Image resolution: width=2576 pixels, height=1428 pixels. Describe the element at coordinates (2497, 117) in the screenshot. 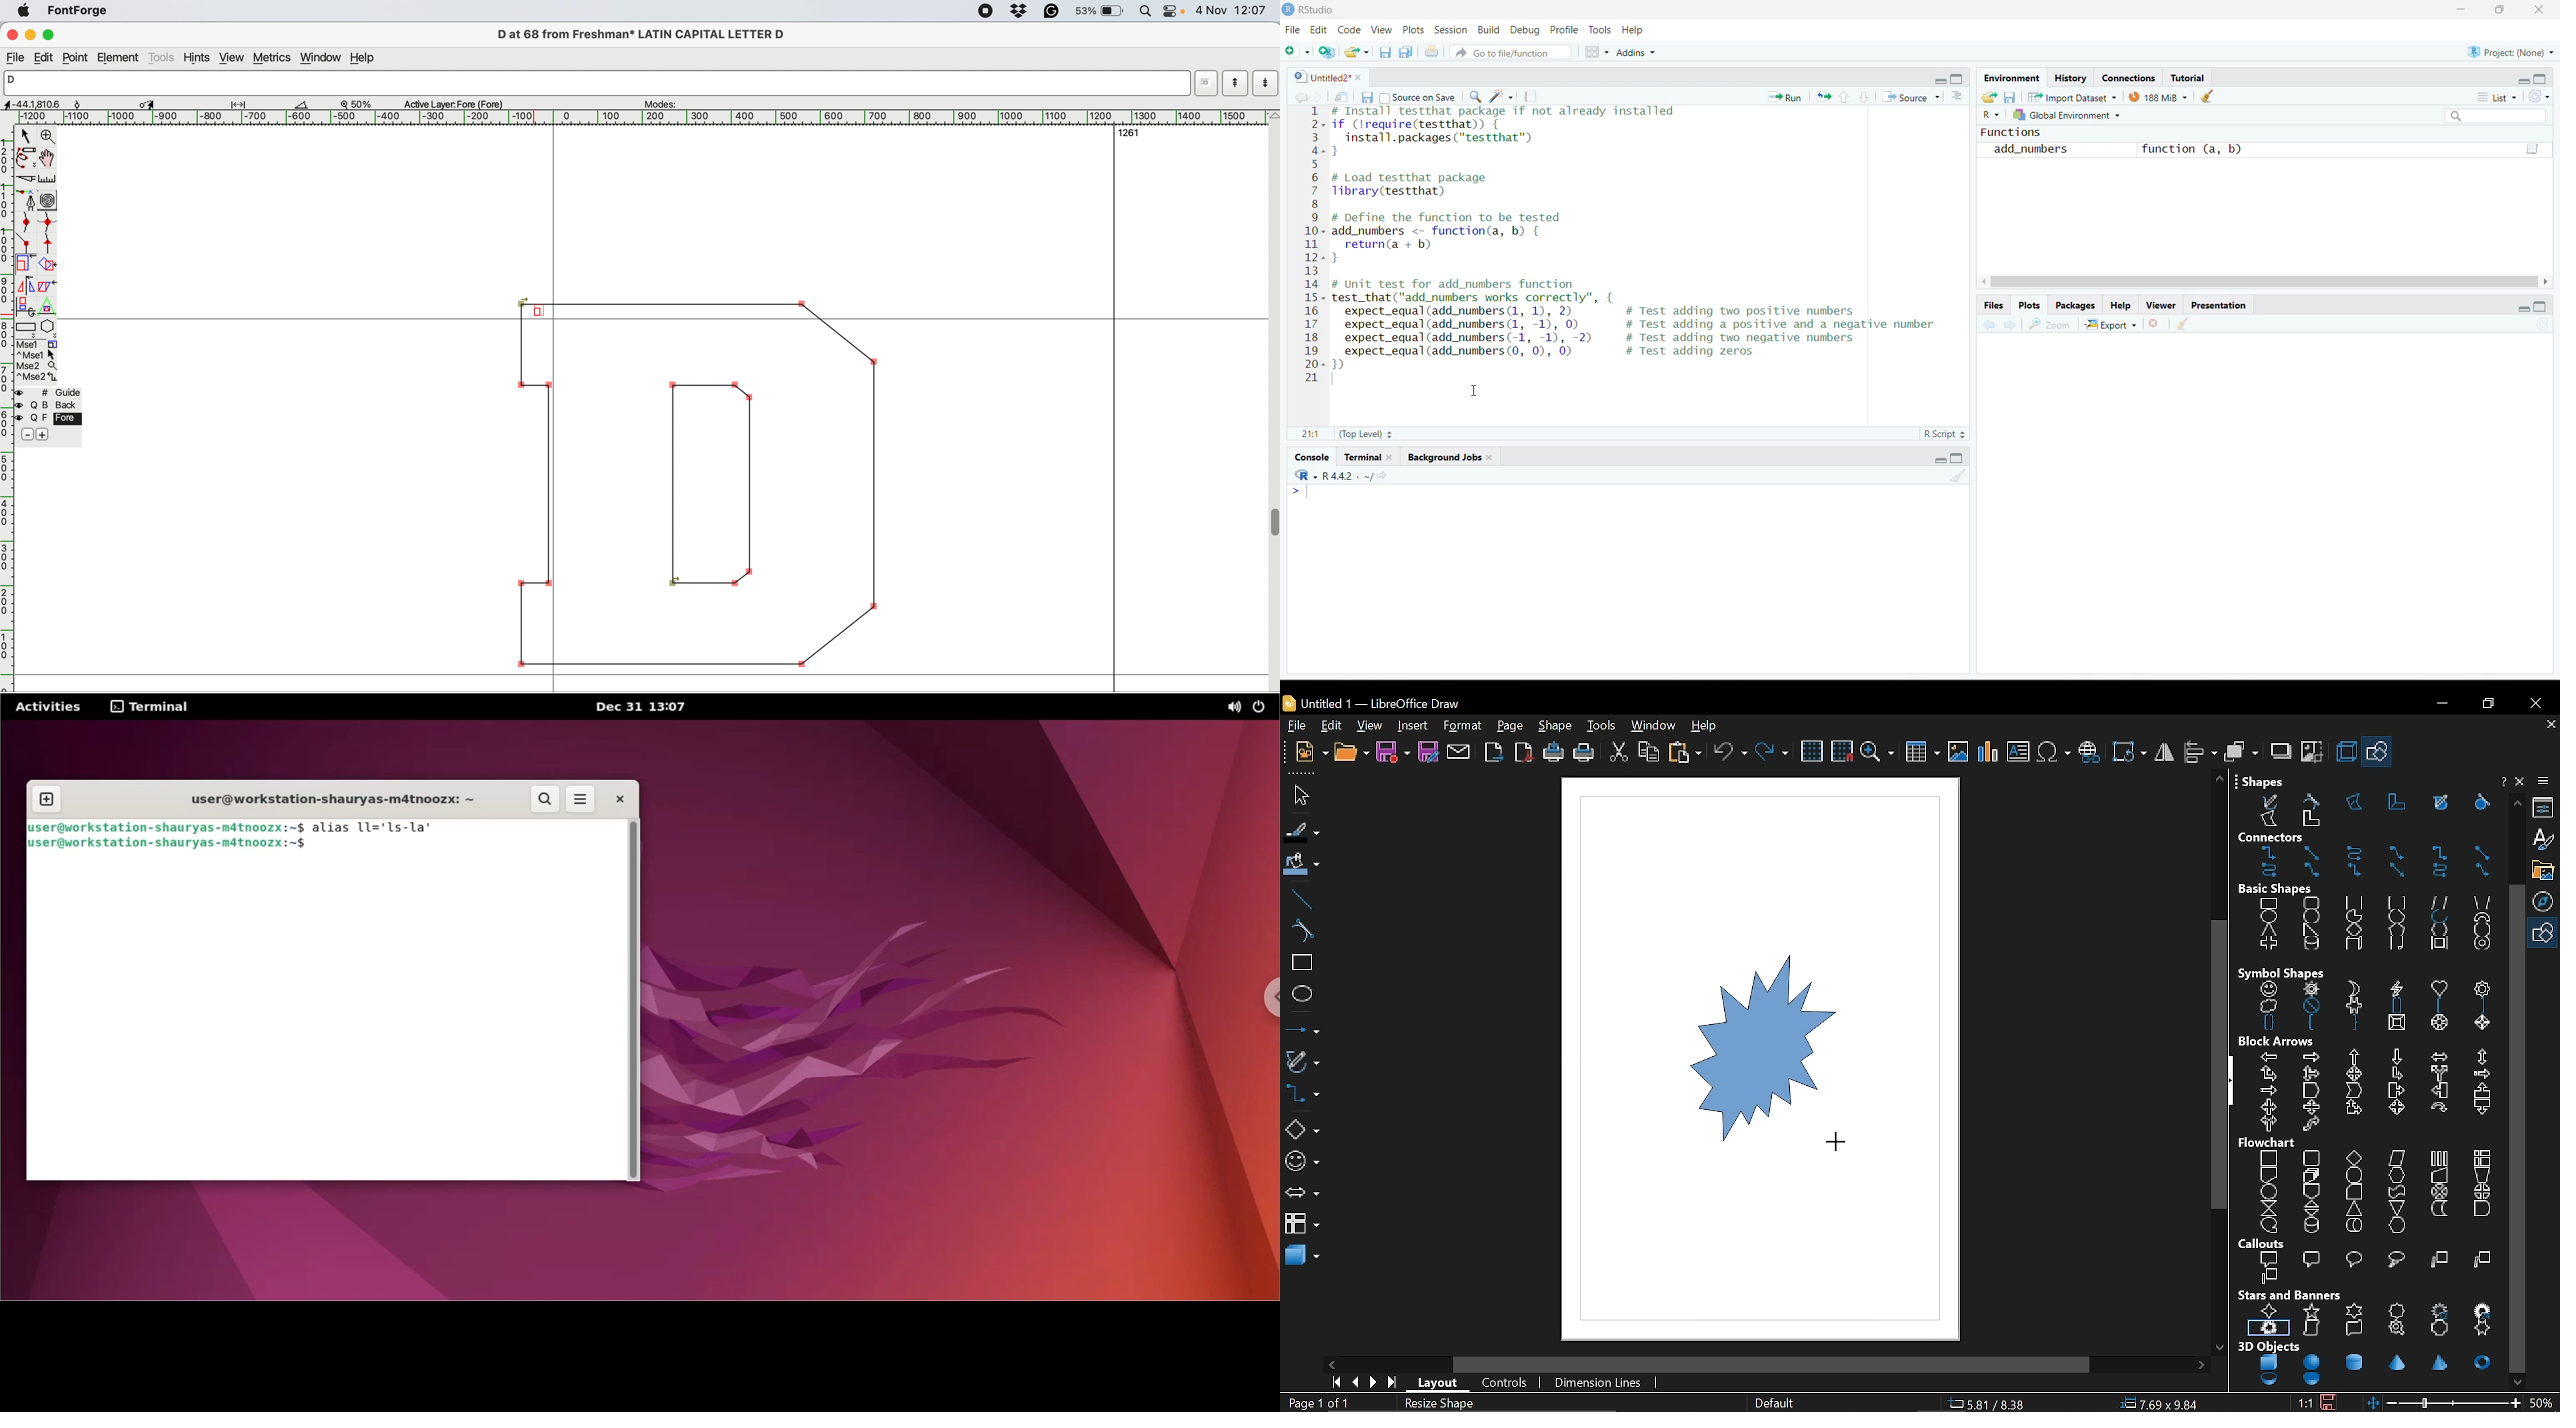

I see `search` at that location.